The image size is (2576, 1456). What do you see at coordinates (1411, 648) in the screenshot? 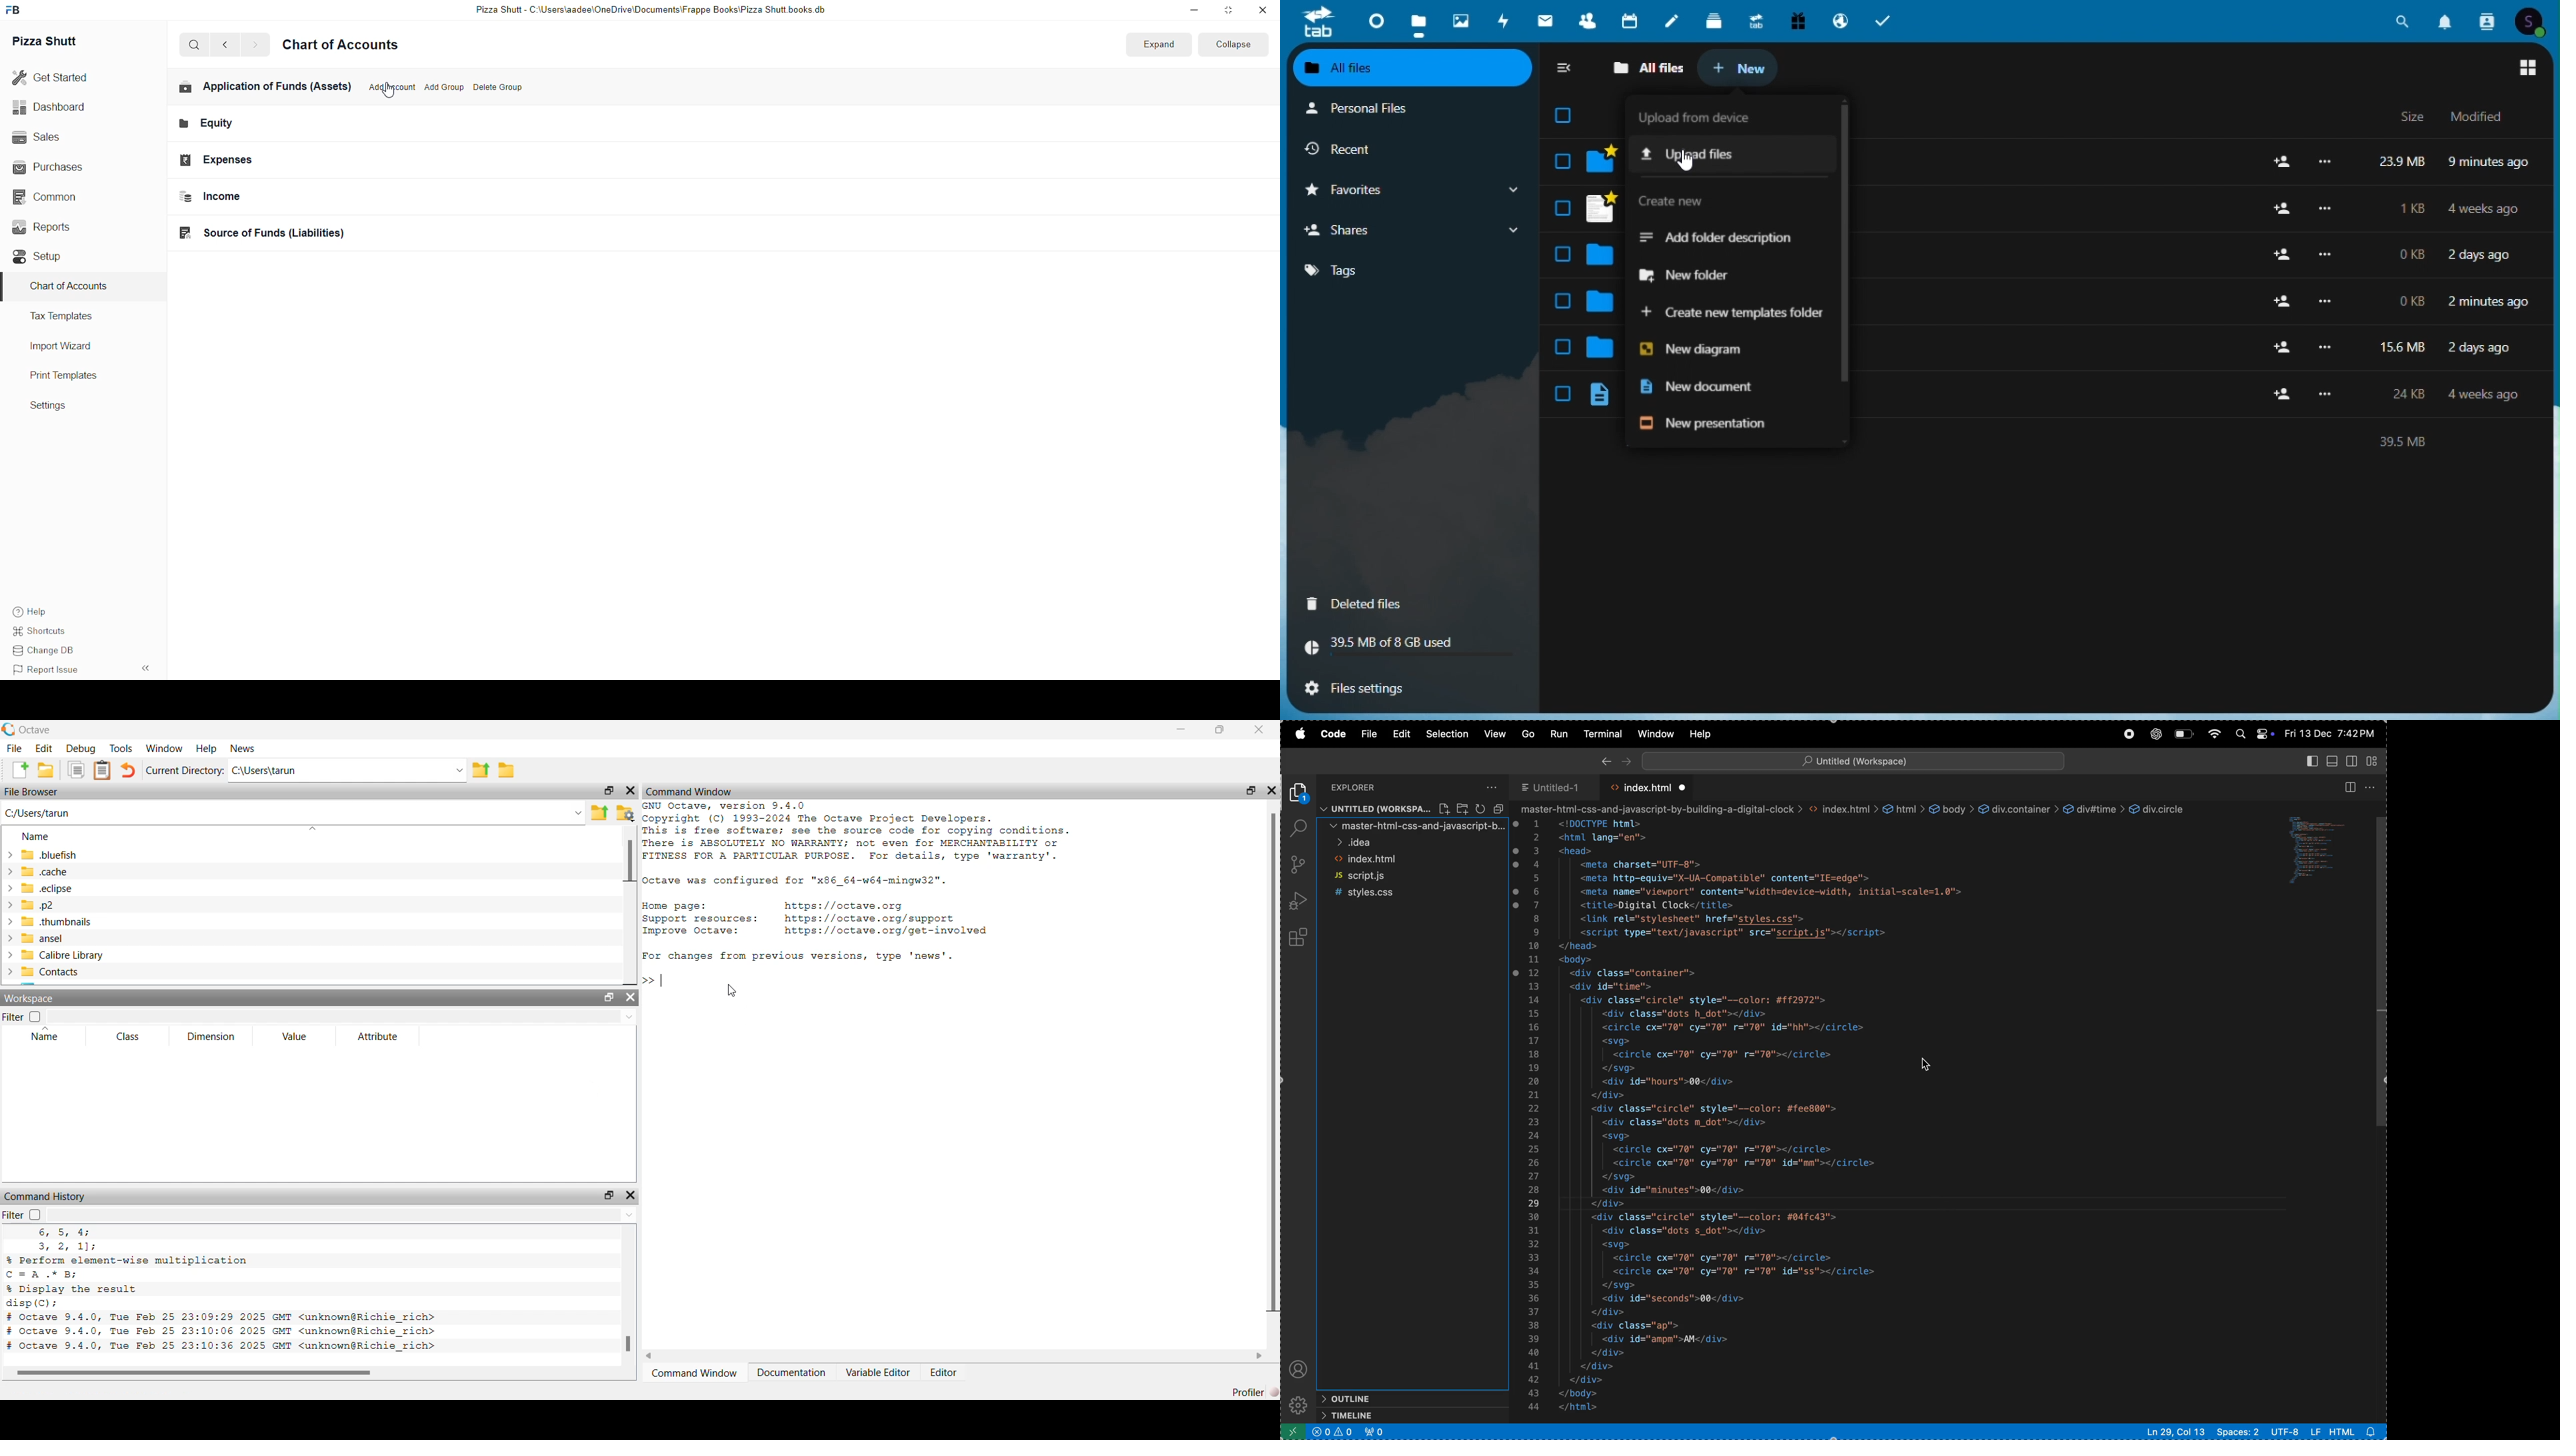
I see `Storage` at bounding box center [1411, 648].